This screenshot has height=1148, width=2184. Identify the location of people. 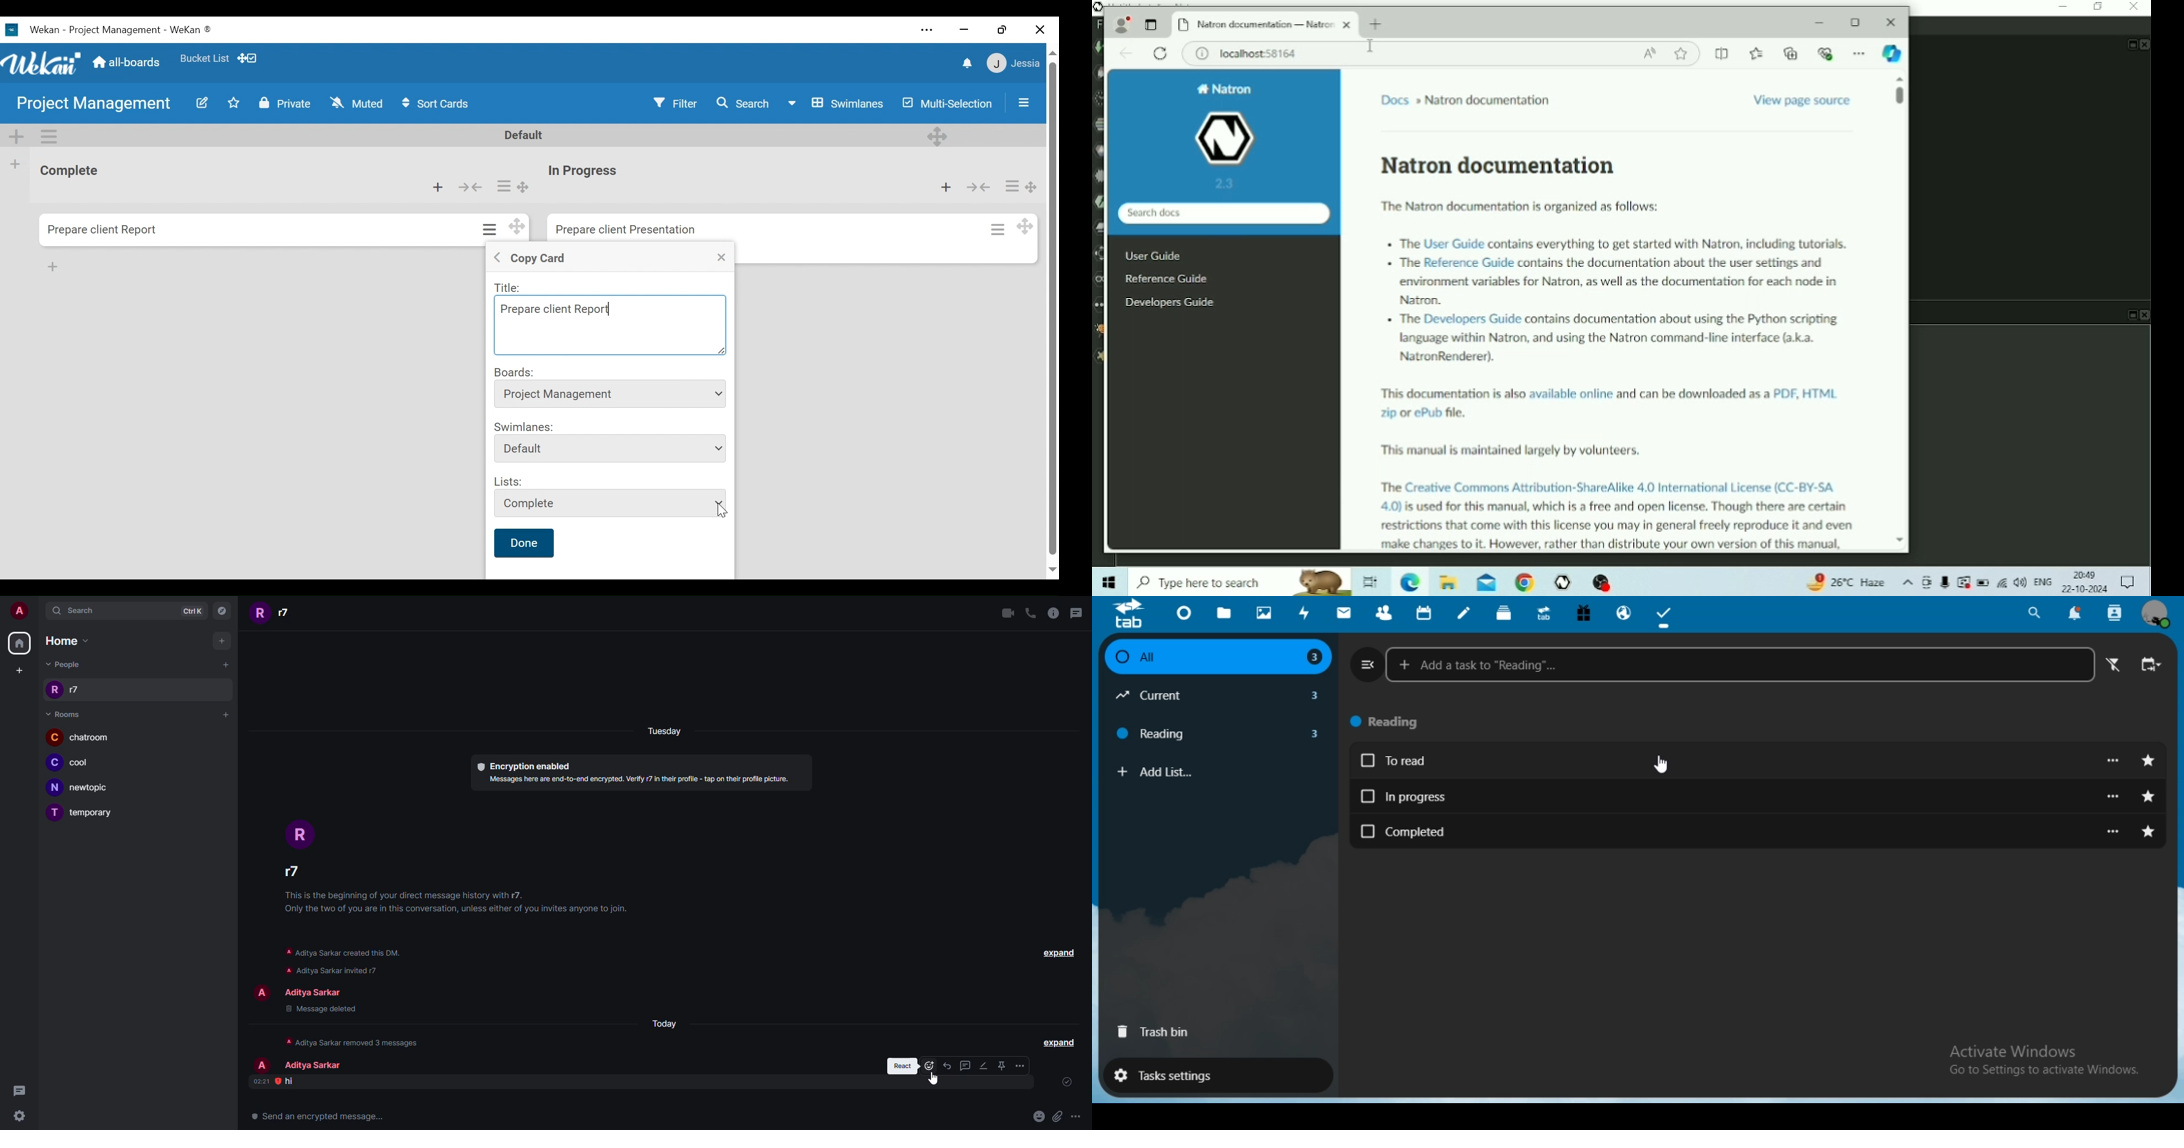
(315, 1066).